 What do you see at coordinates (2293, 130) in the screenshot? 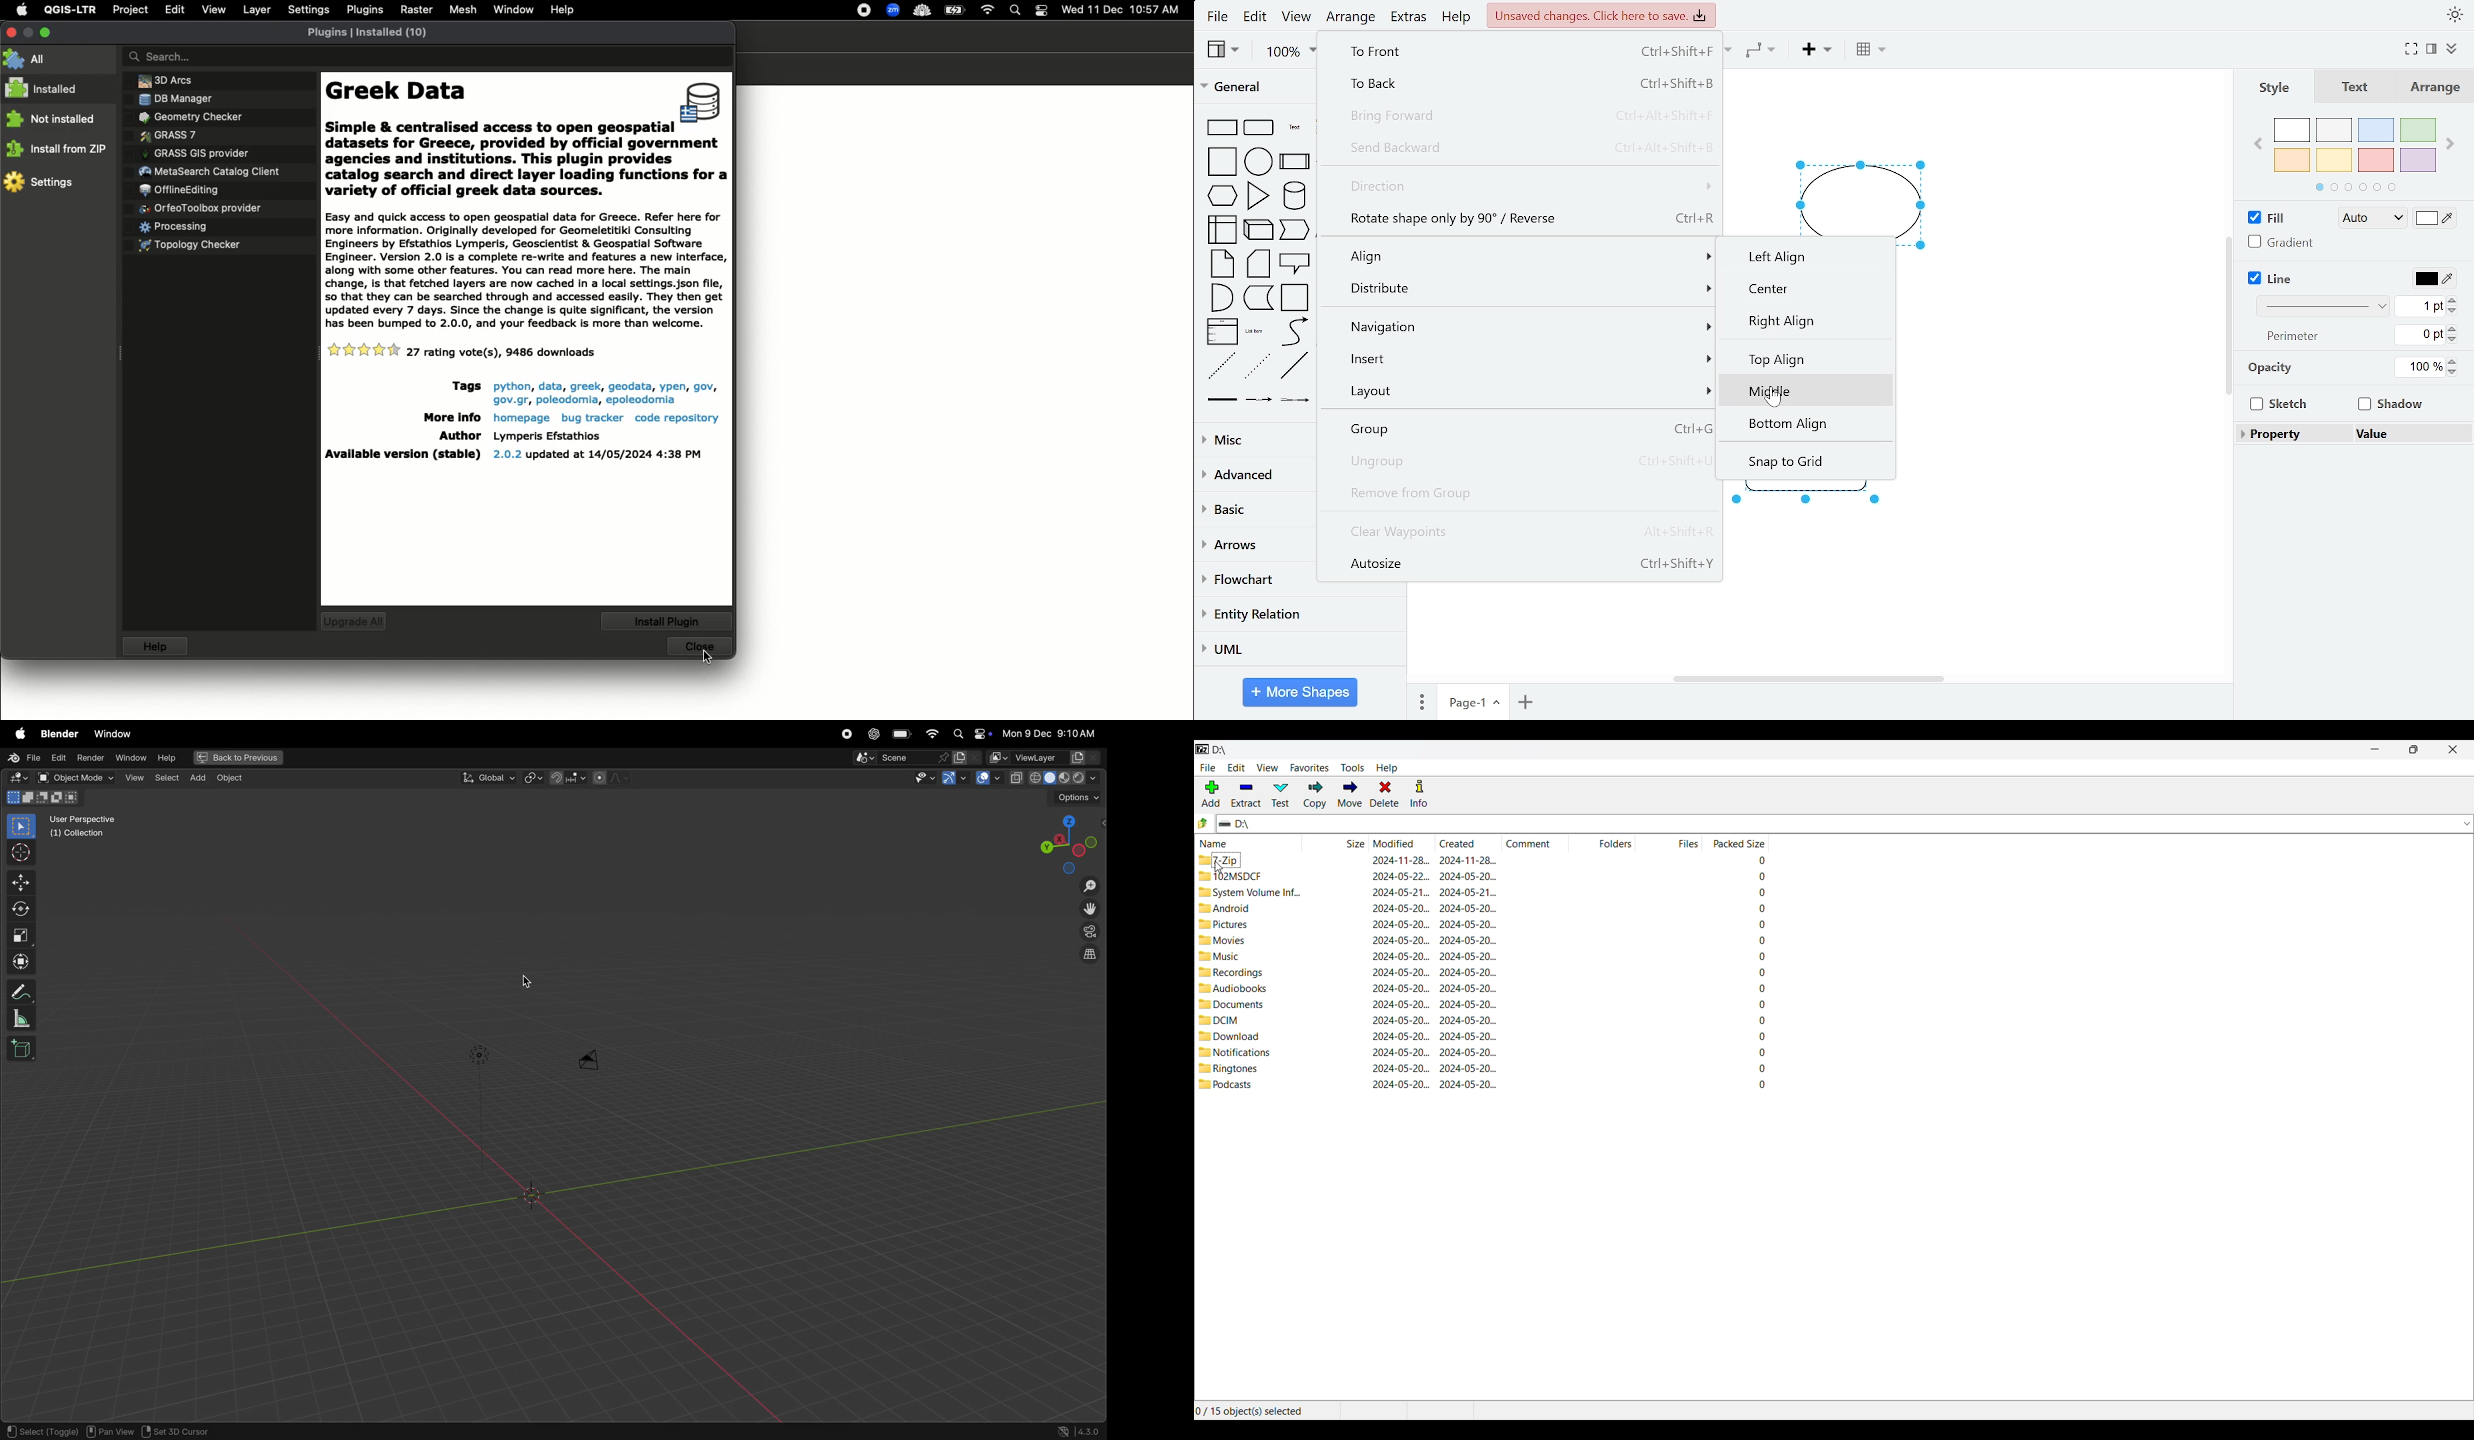
I see `white` at bounding box center [2293, 130].